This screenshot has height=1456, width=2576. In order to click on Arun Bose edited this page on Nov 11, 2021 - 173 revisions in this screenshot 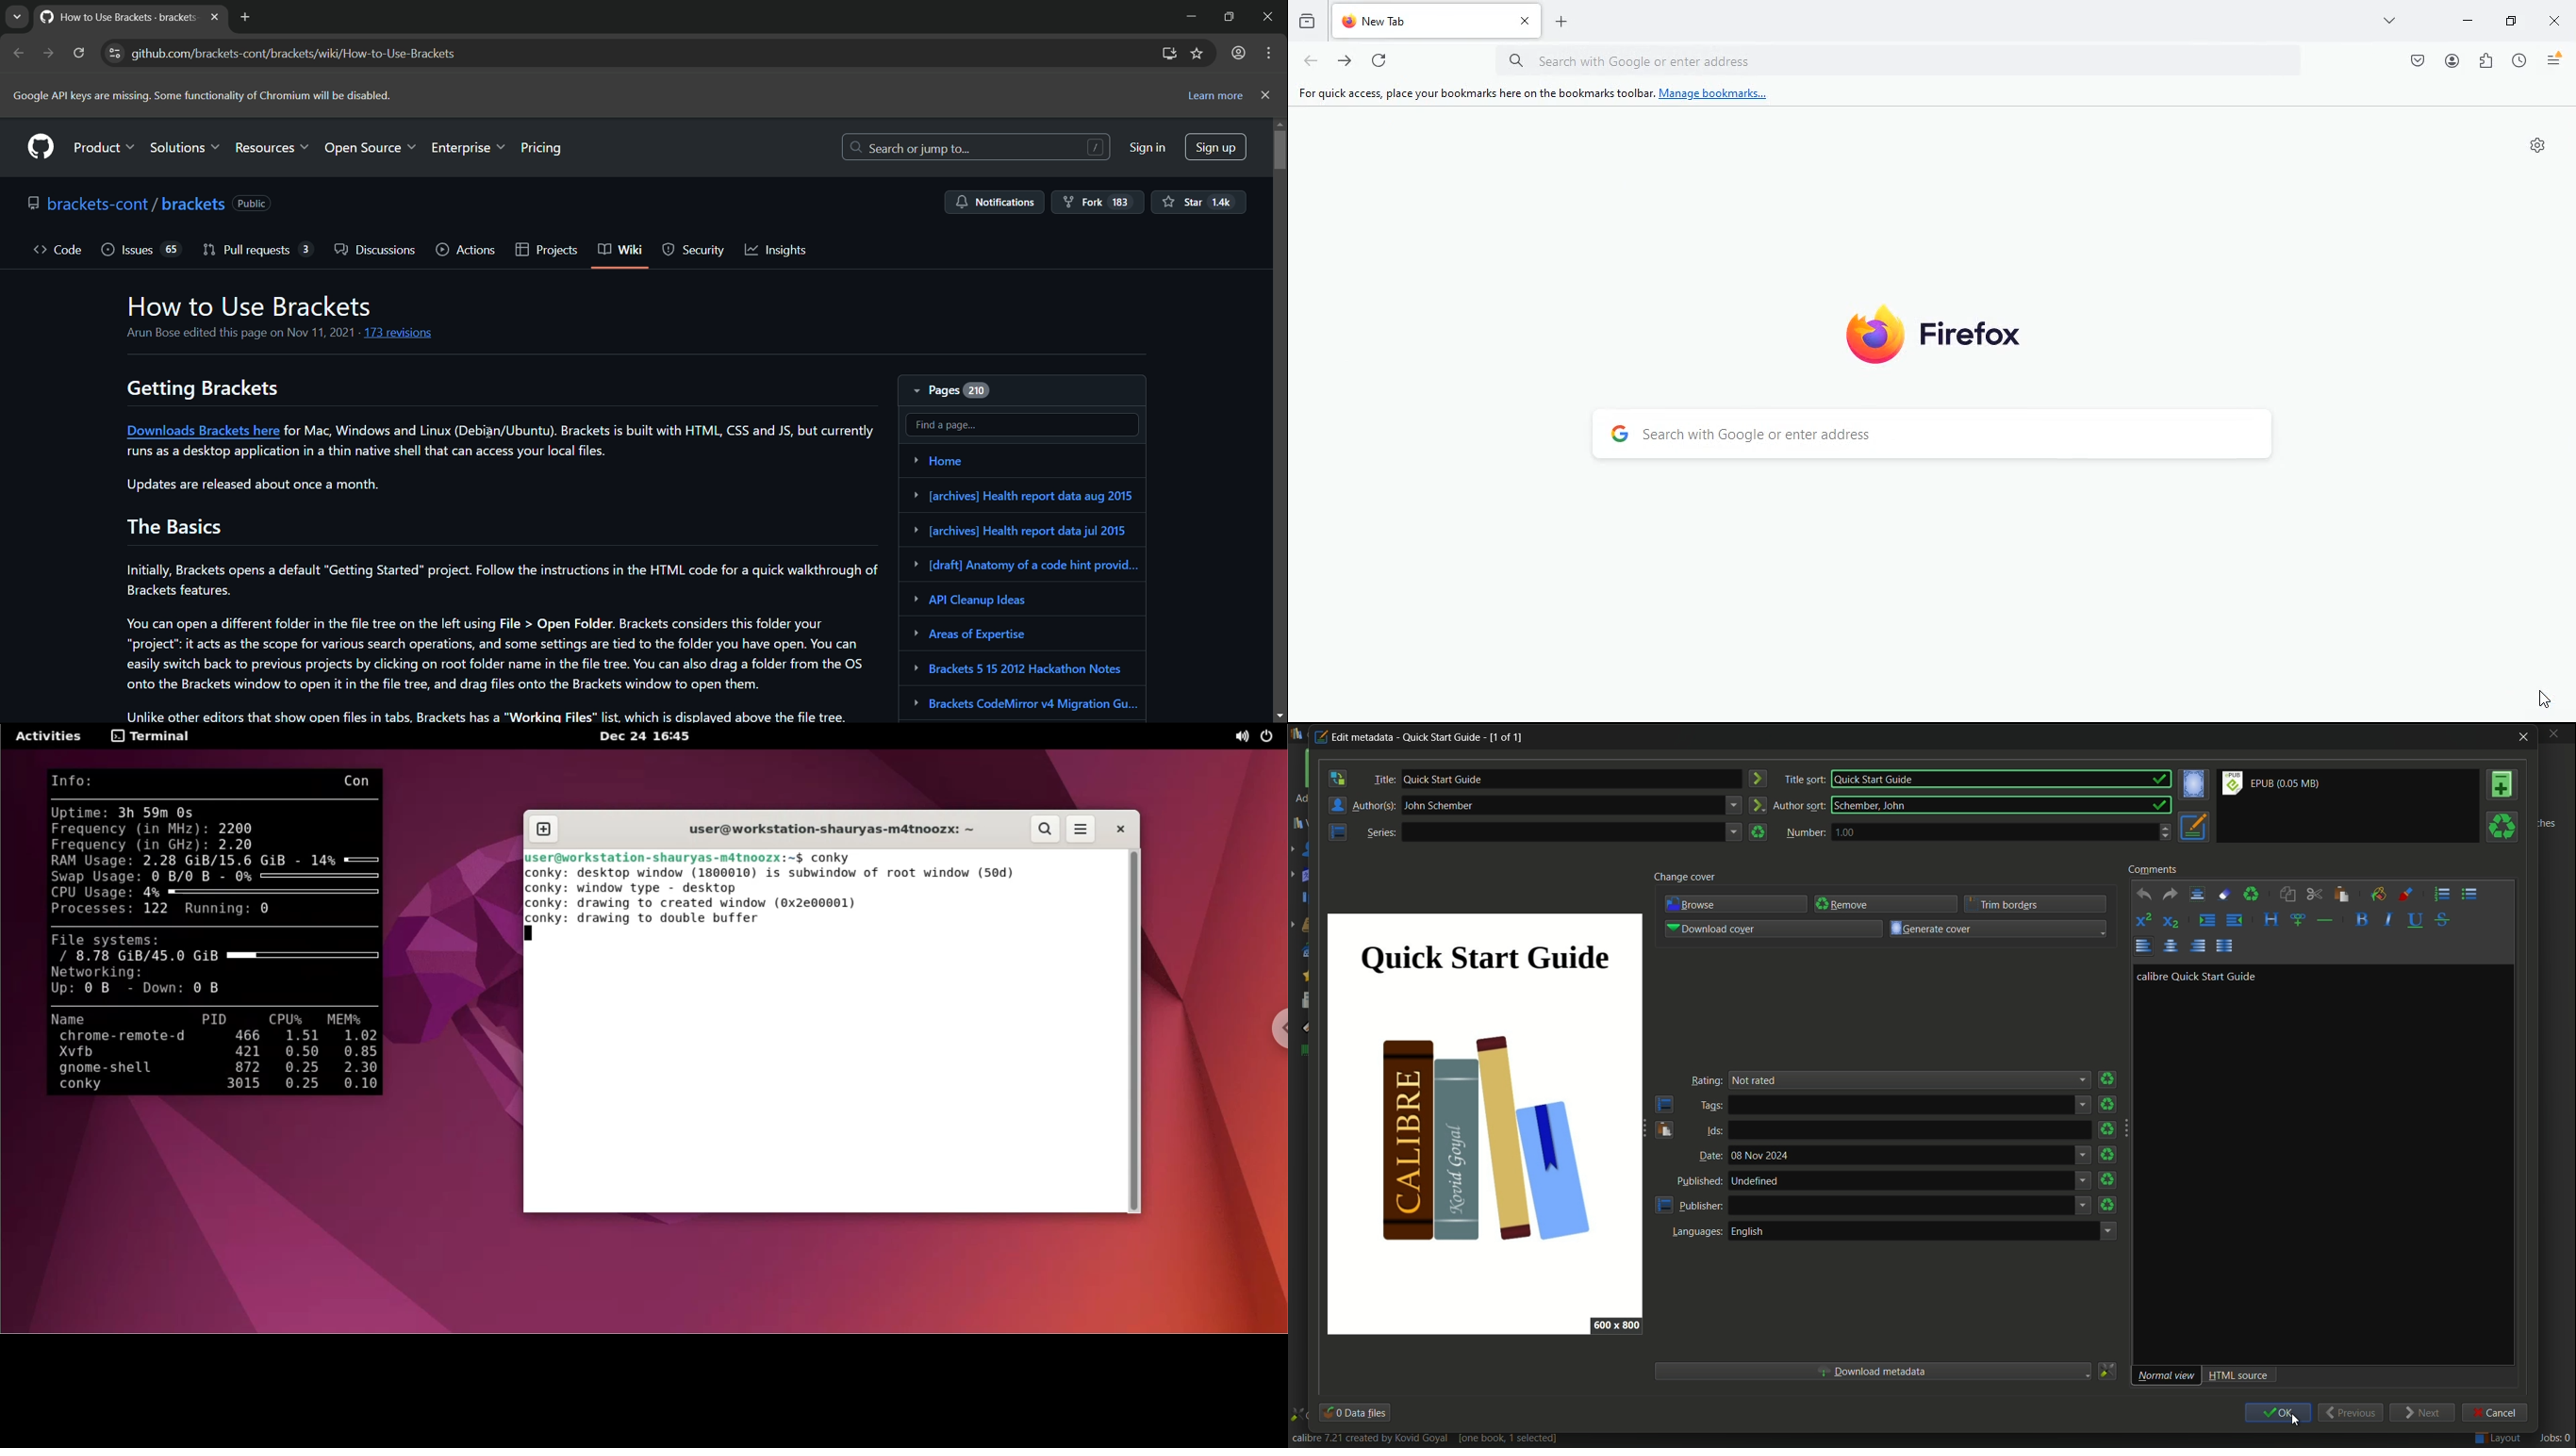, I will do `click(274, 334)`.